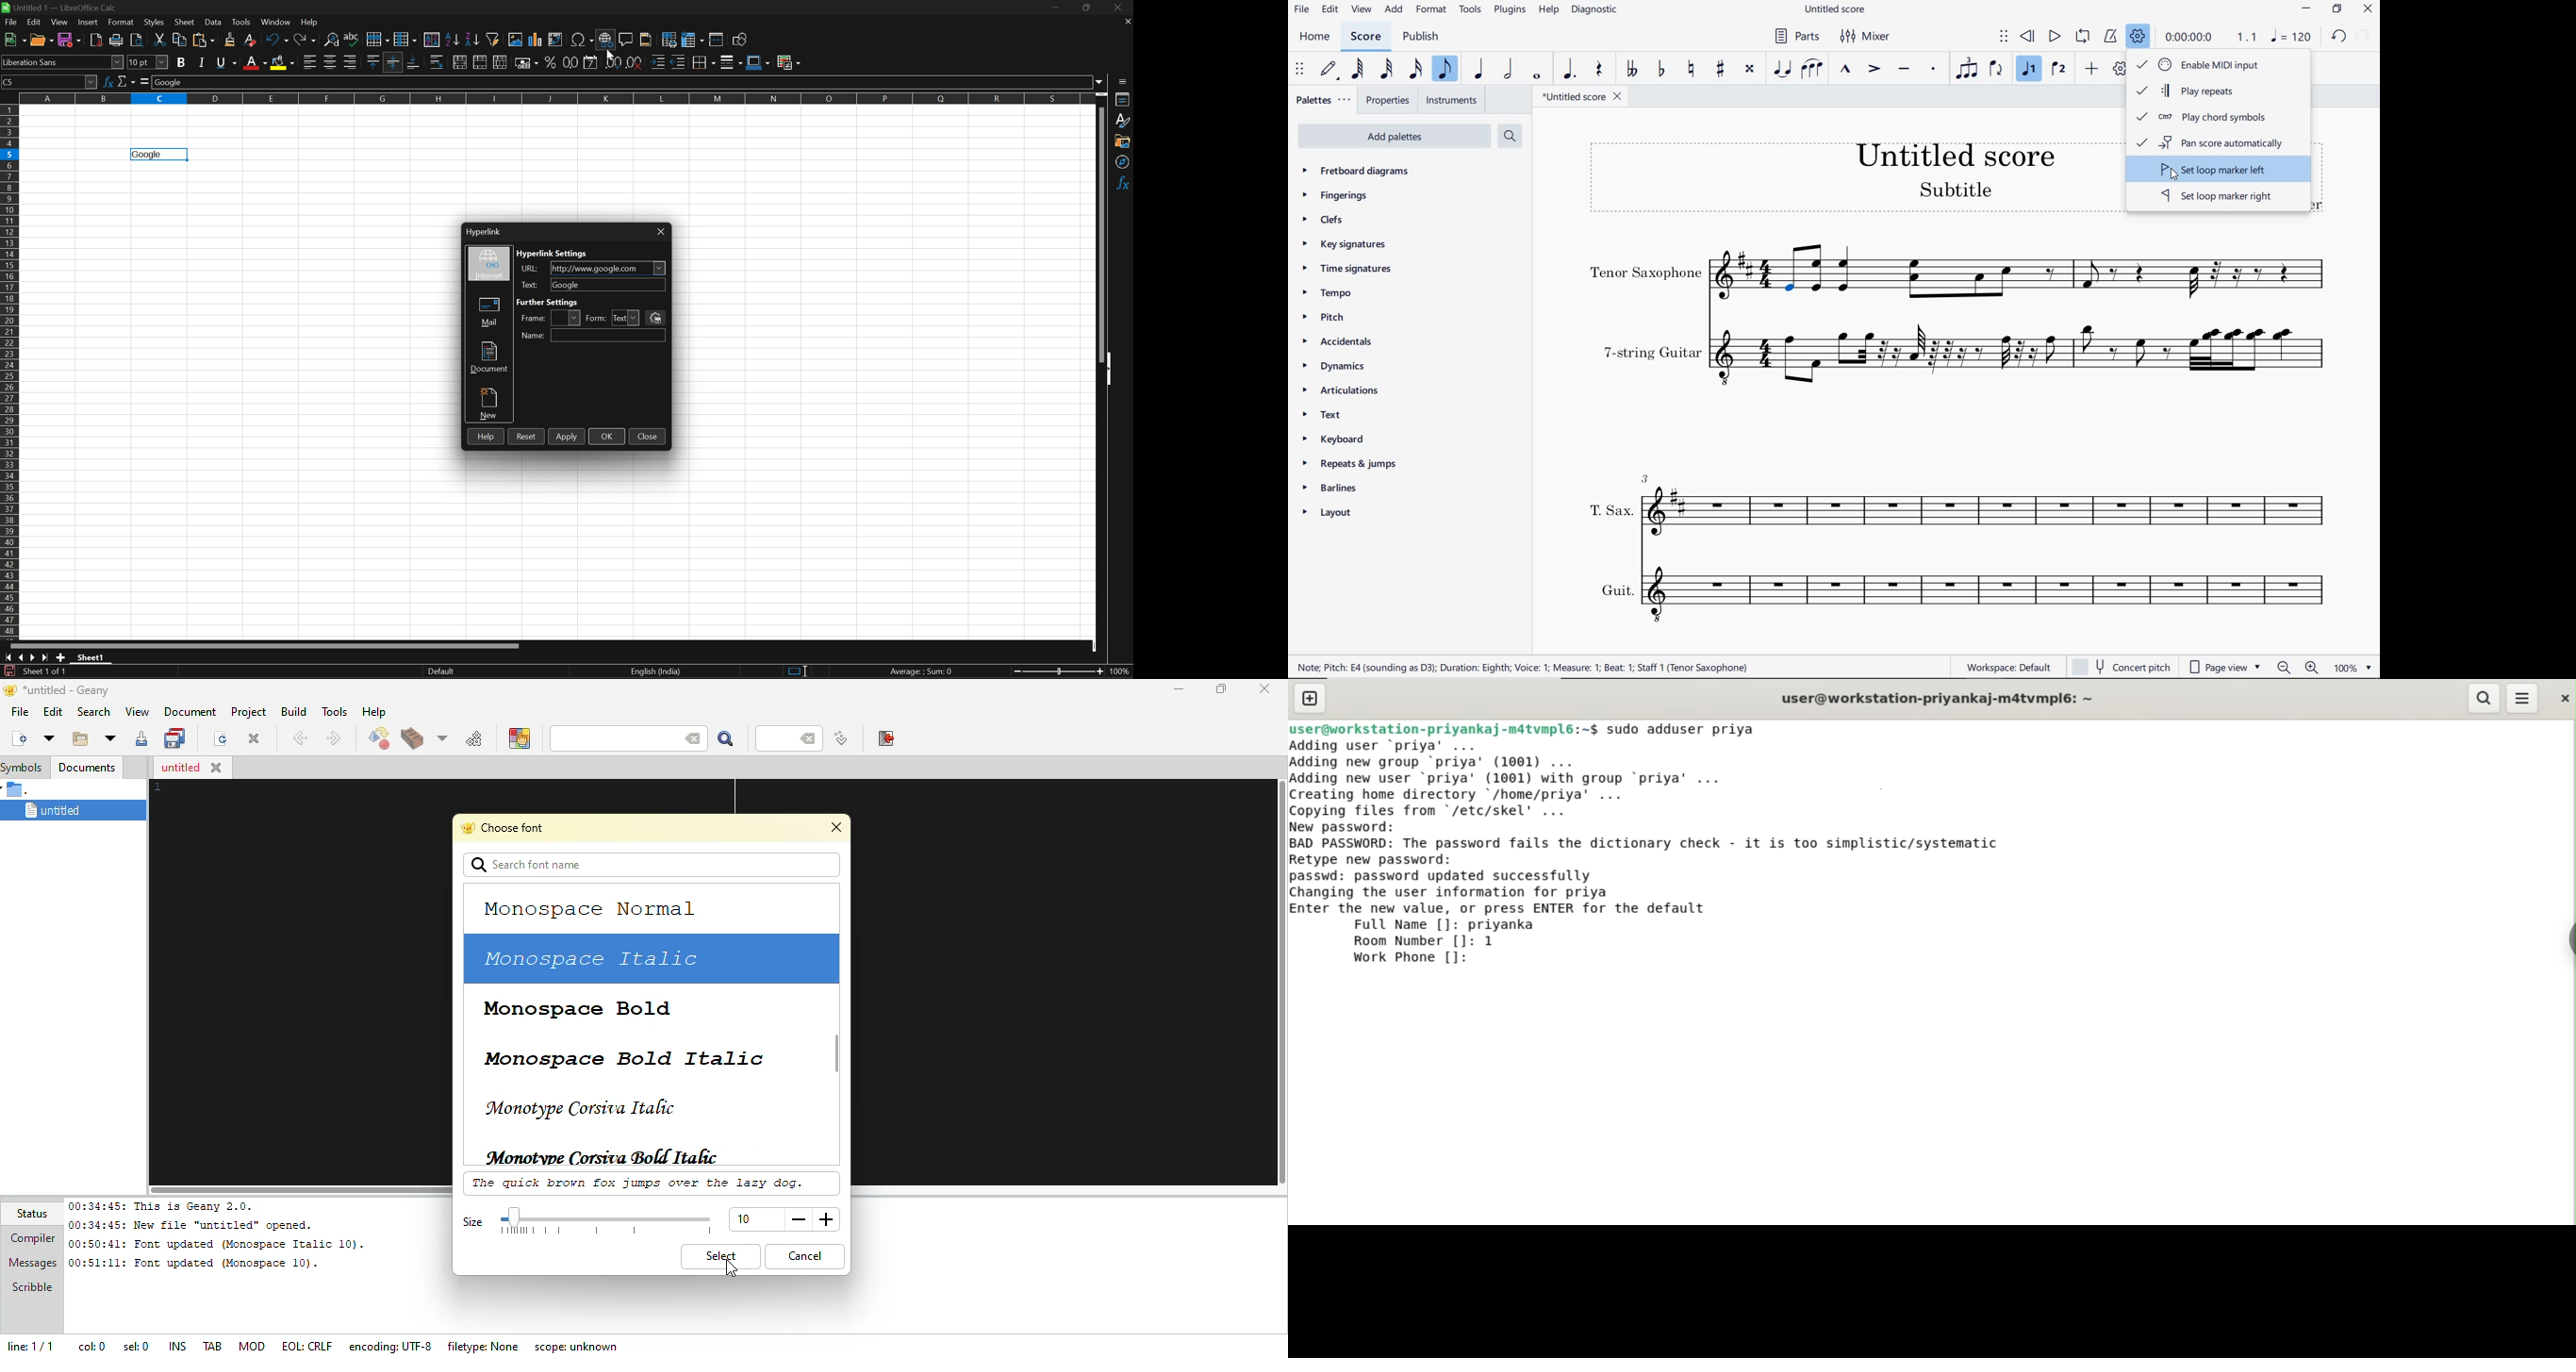 The image size is (2576, 1372). Describe the element at coordinates (89, 22) in the screenshot. I see `Insert` at that location.